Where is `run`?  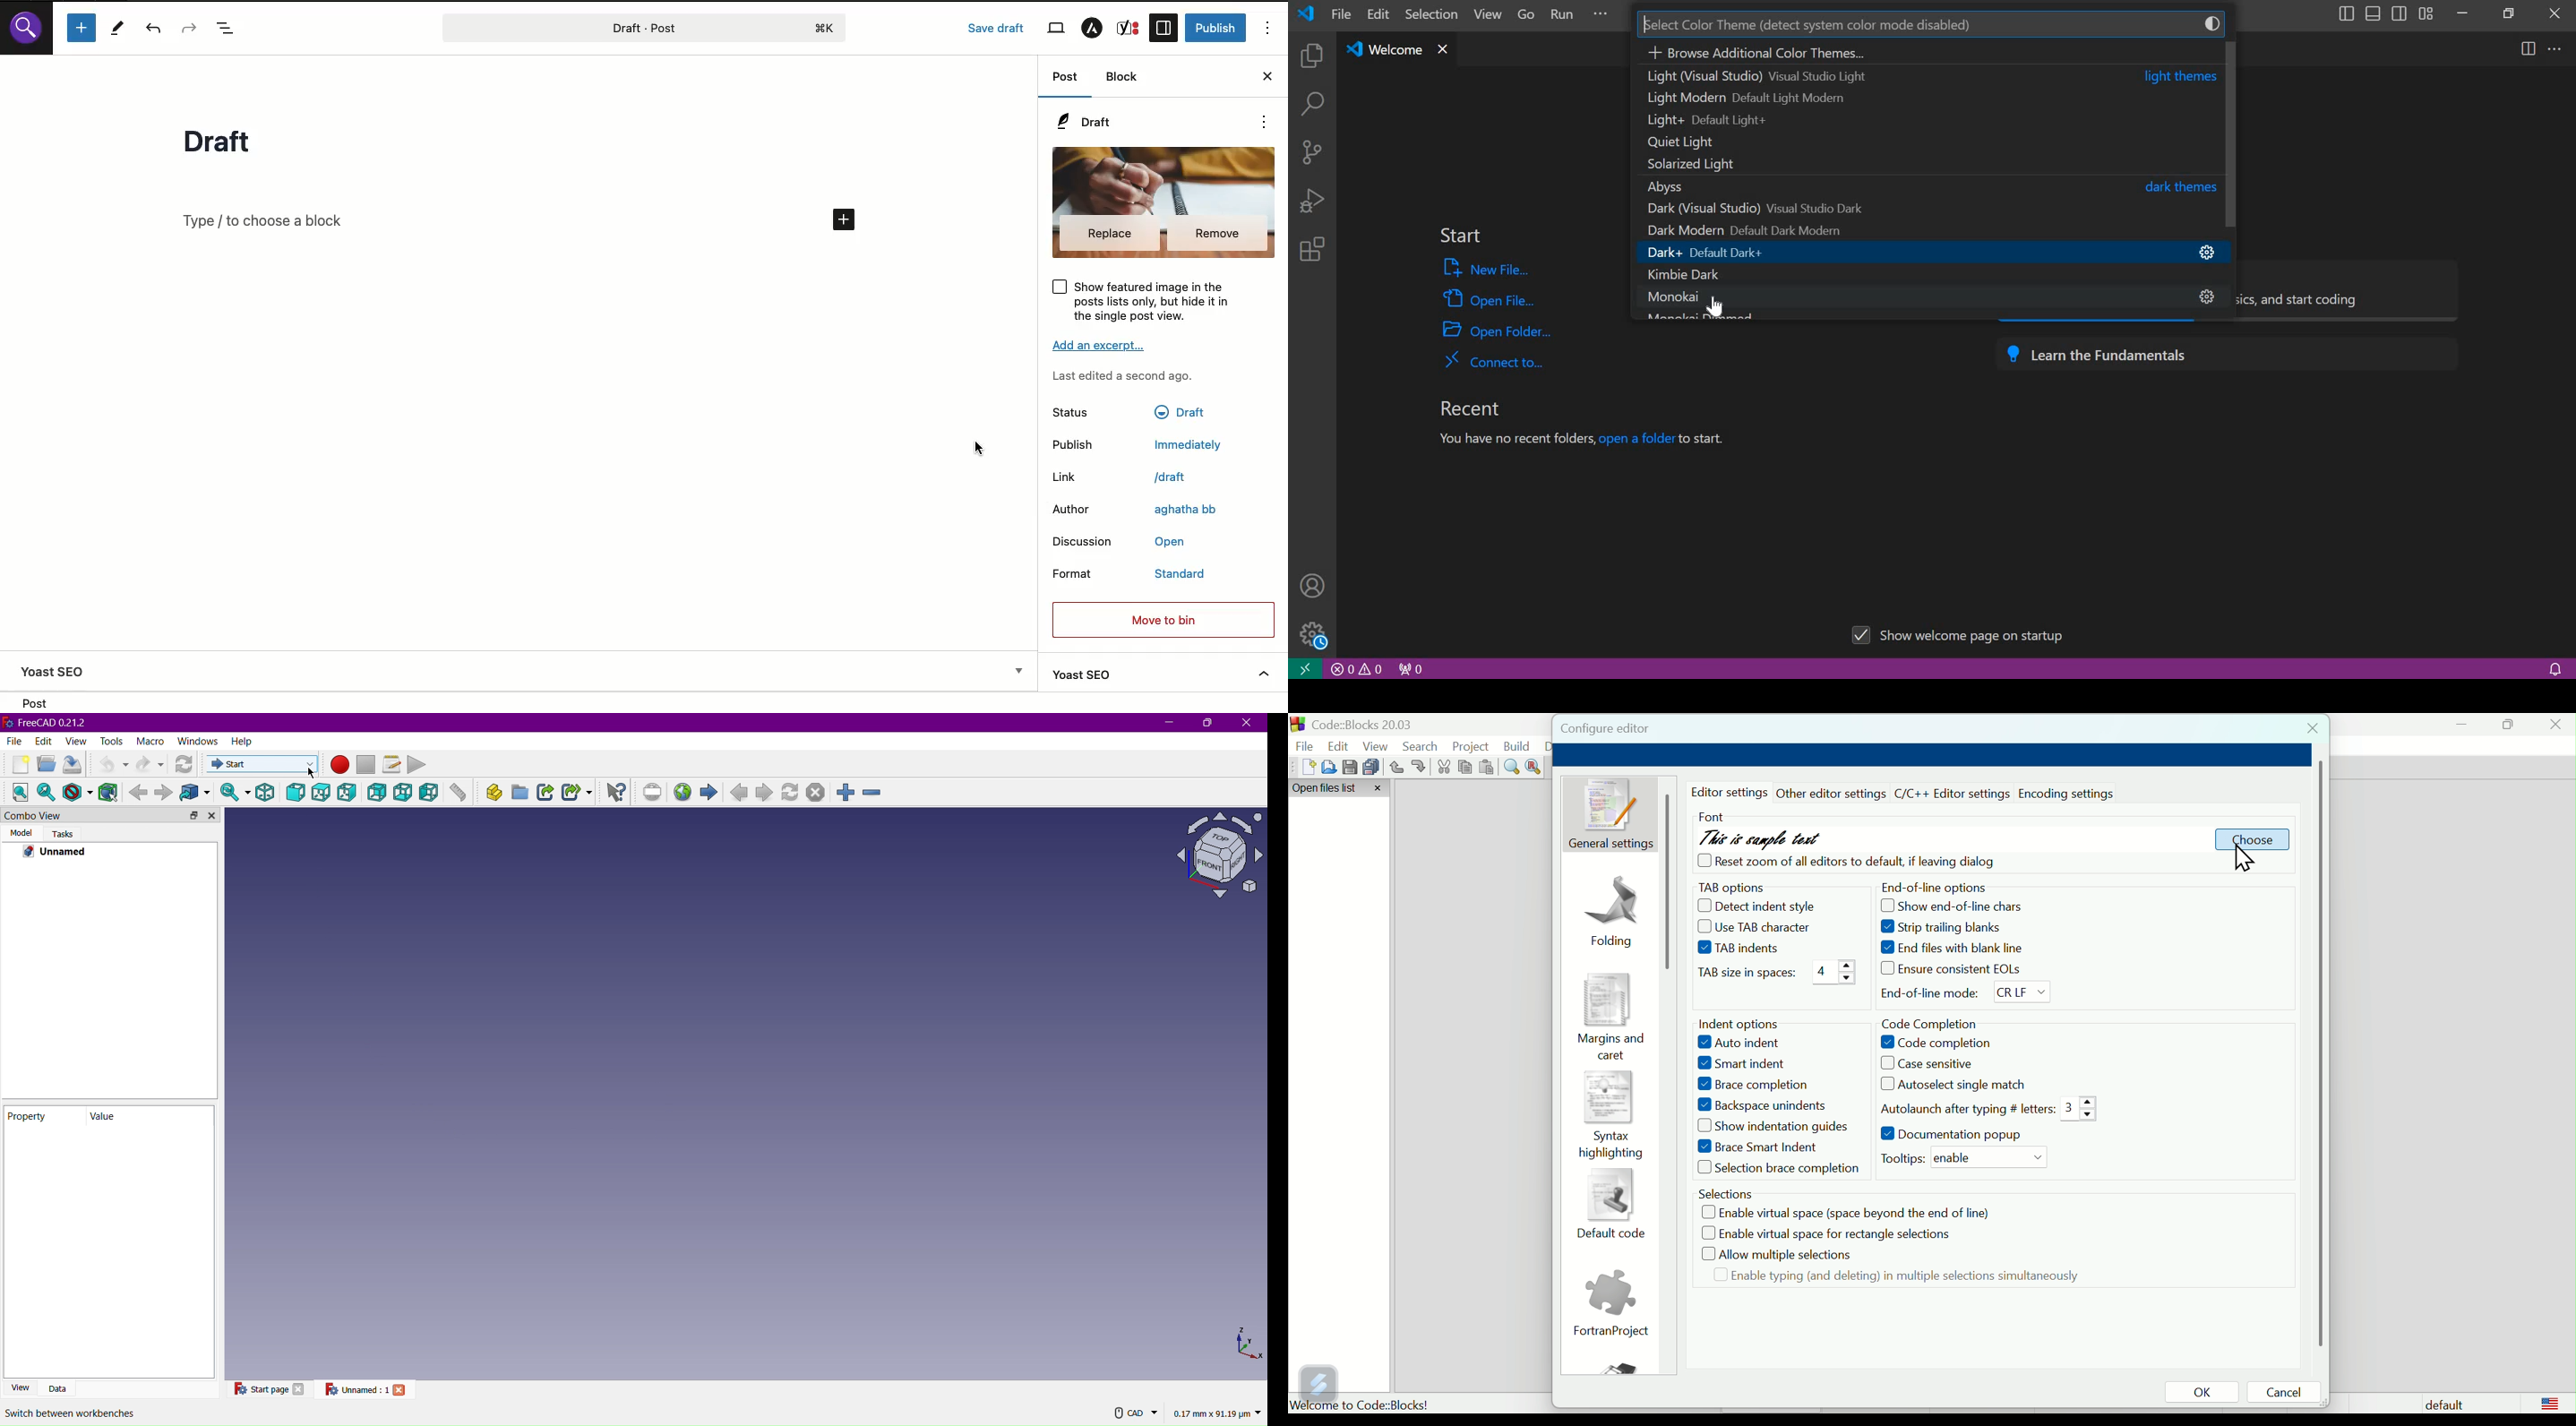 run is located at coordinates (1564, 16).